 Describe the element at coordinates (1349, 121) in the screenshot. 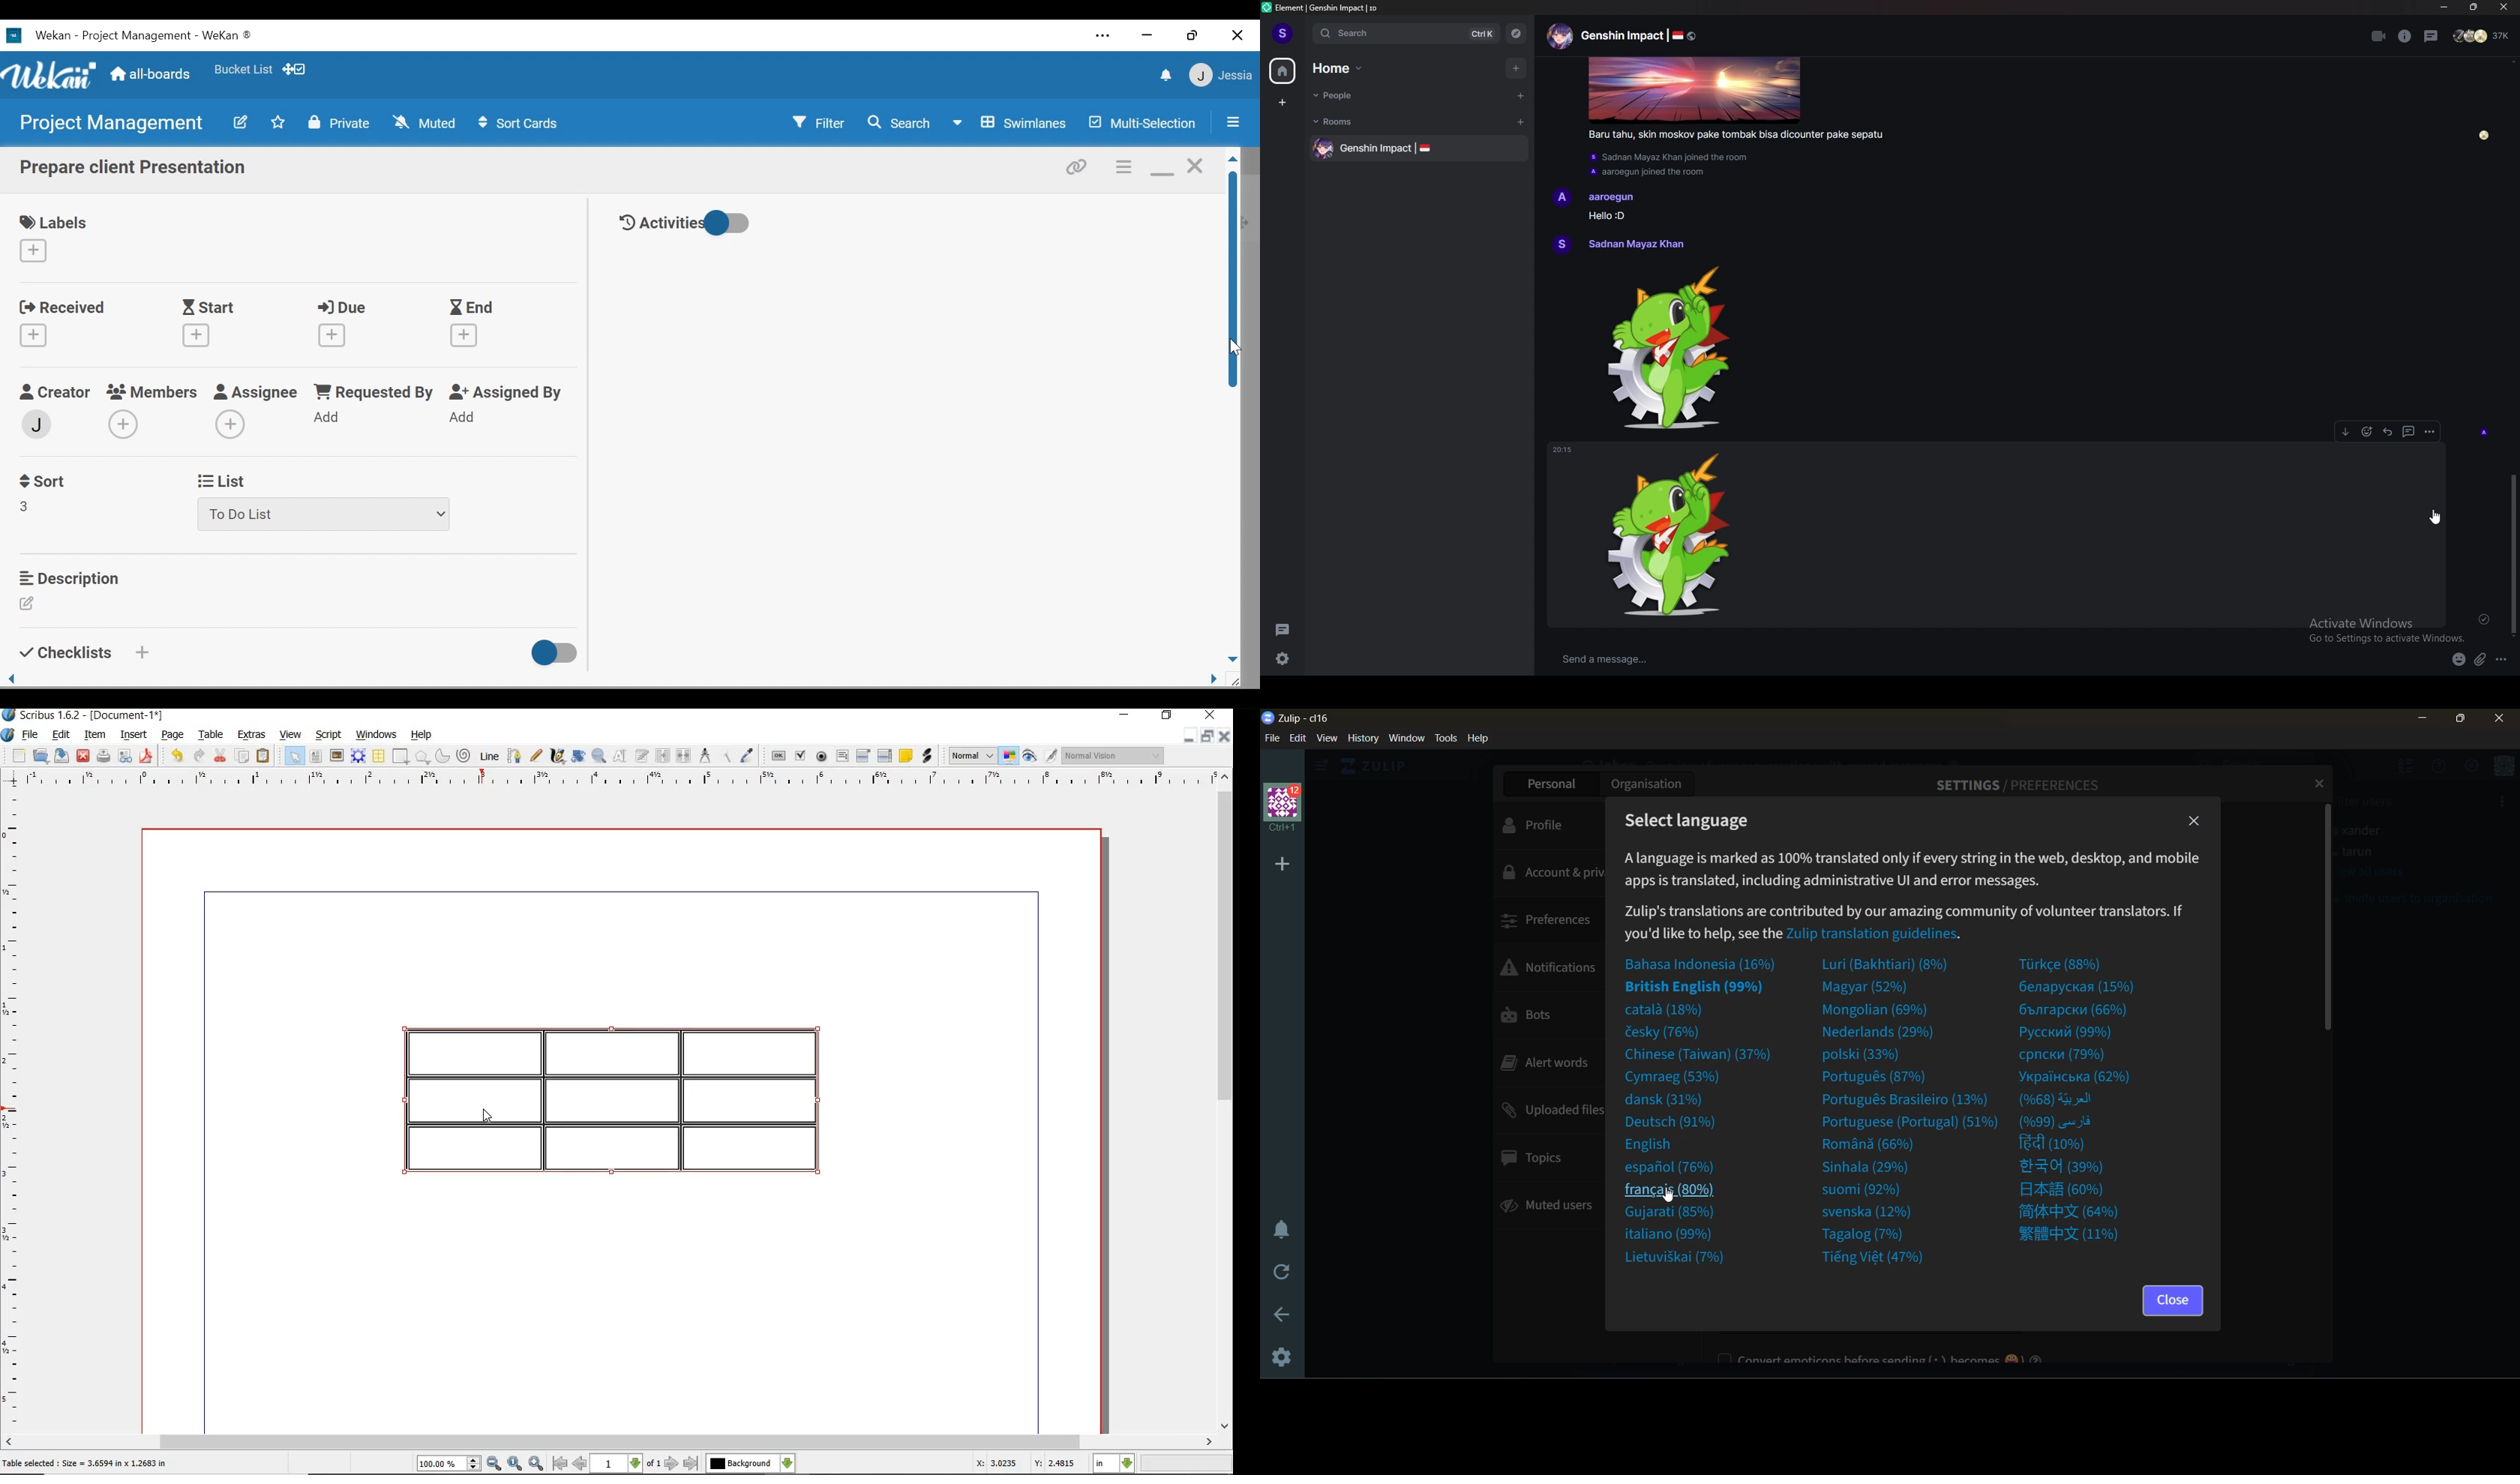

I see `rooms` at that location.